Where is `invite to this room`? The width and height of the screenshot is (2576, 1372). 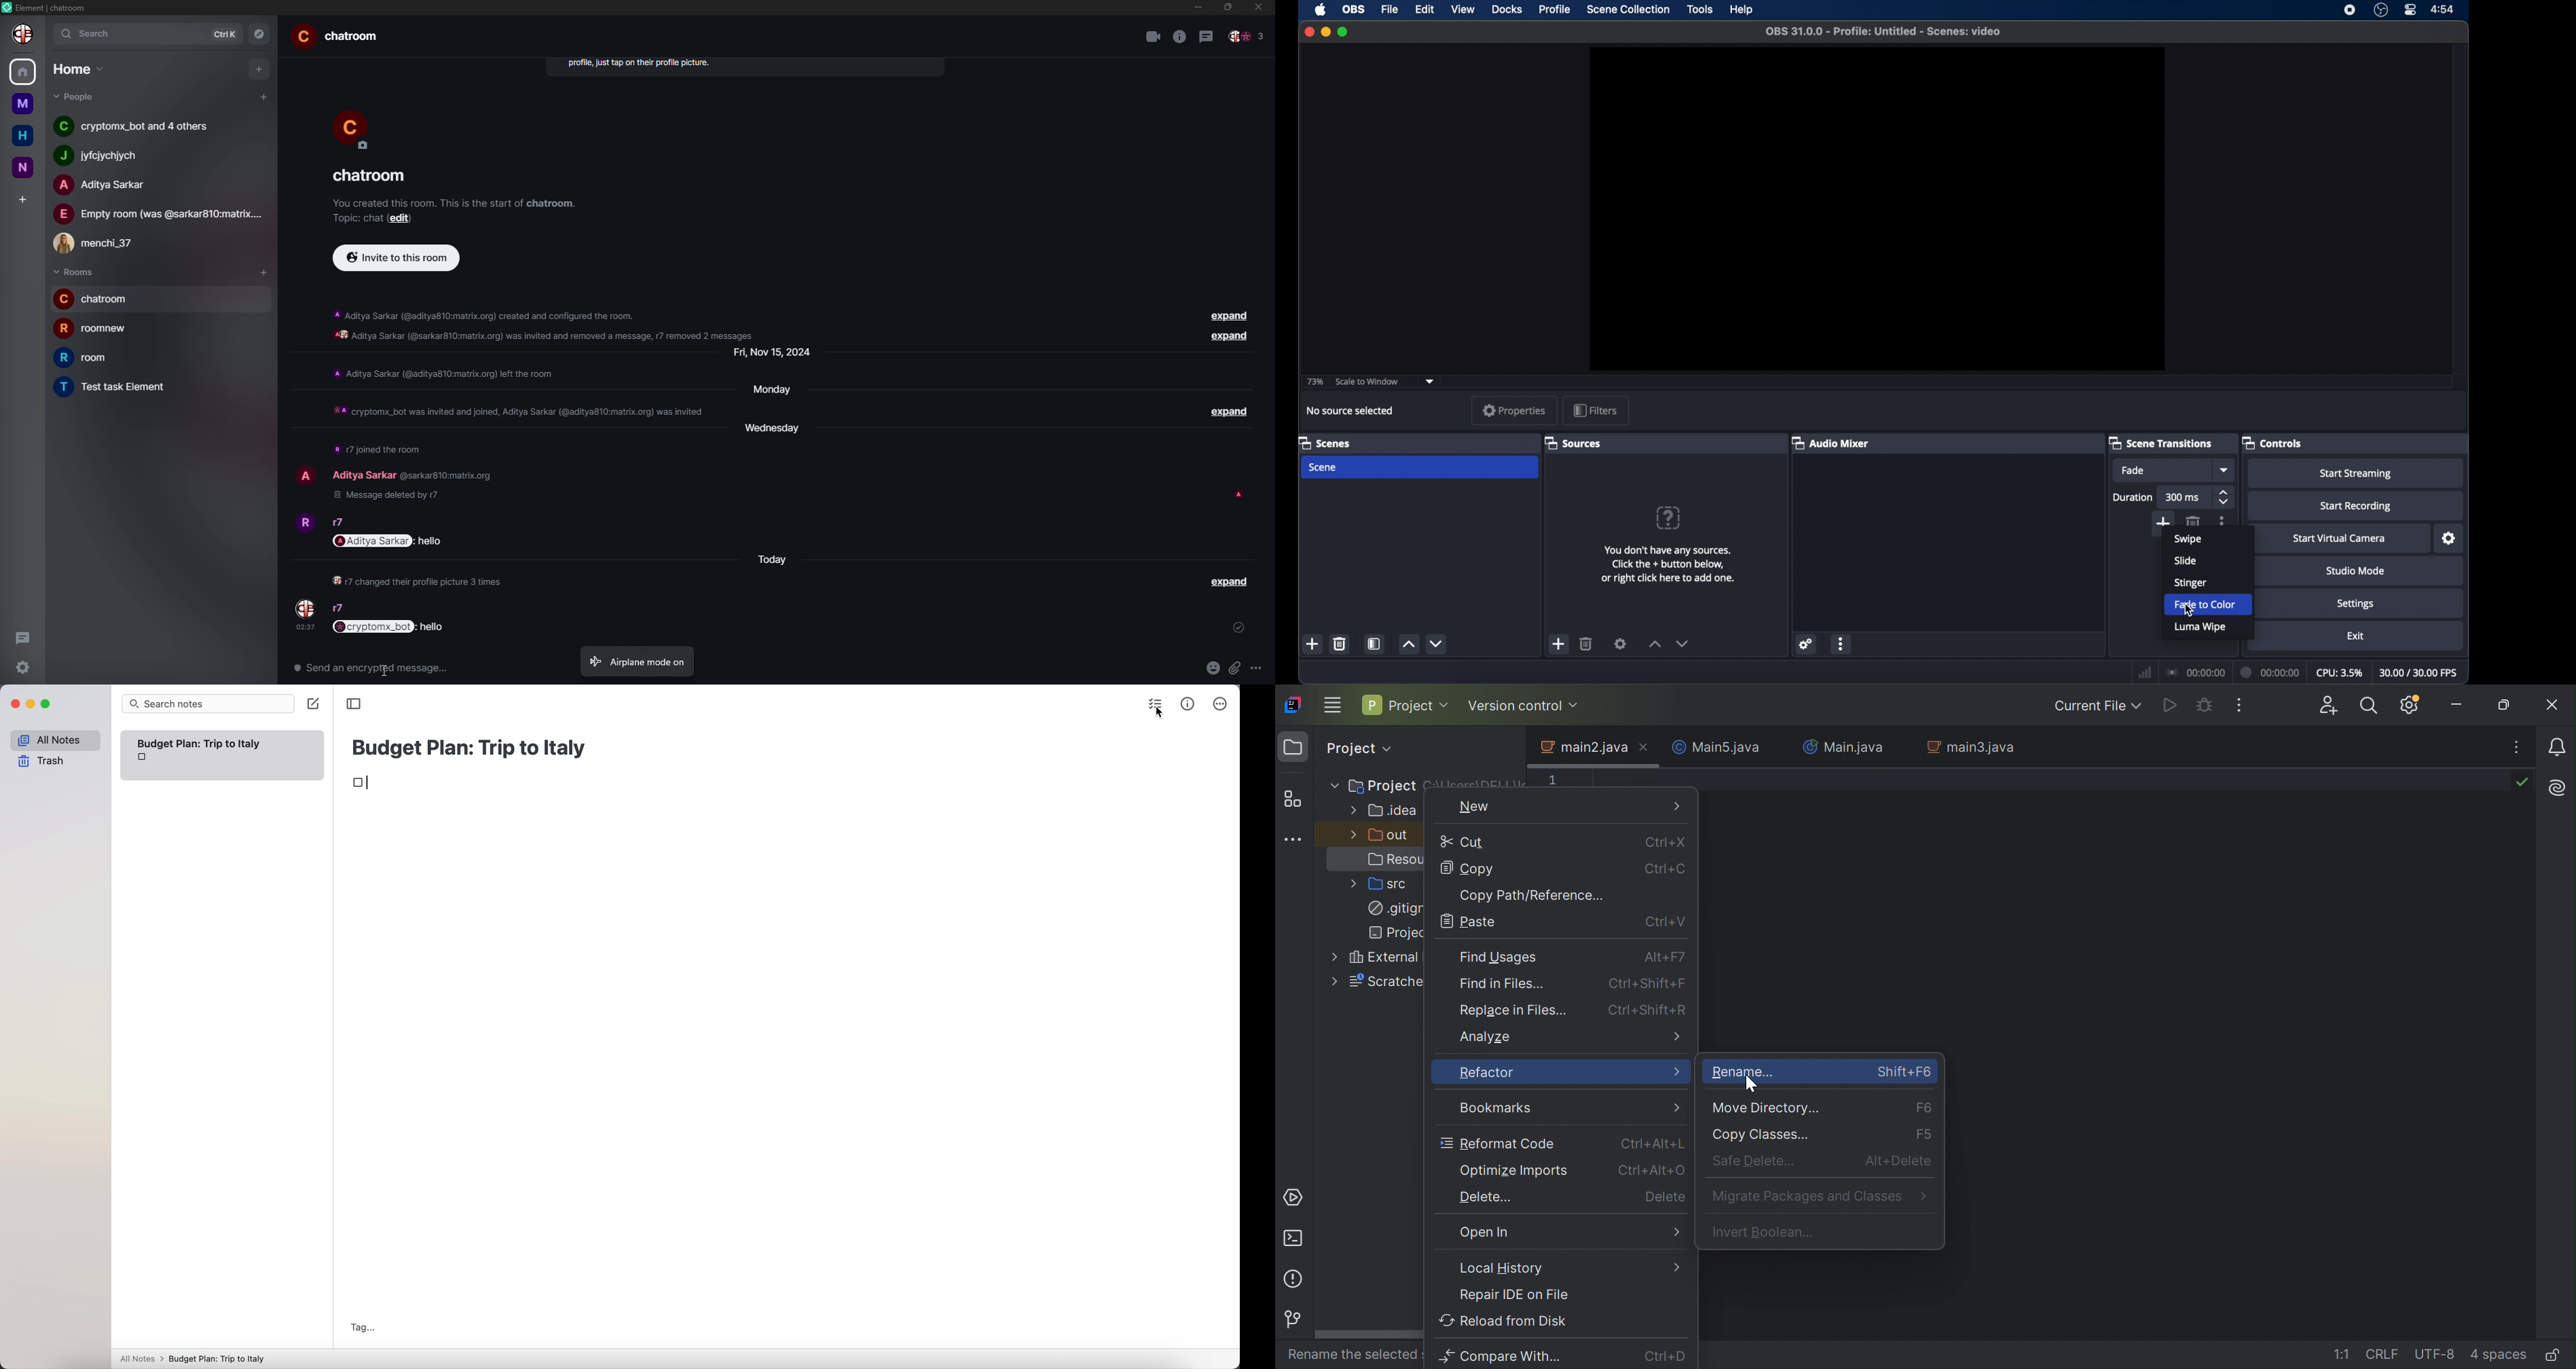
invite to this room is located at coordinates (395, 258).